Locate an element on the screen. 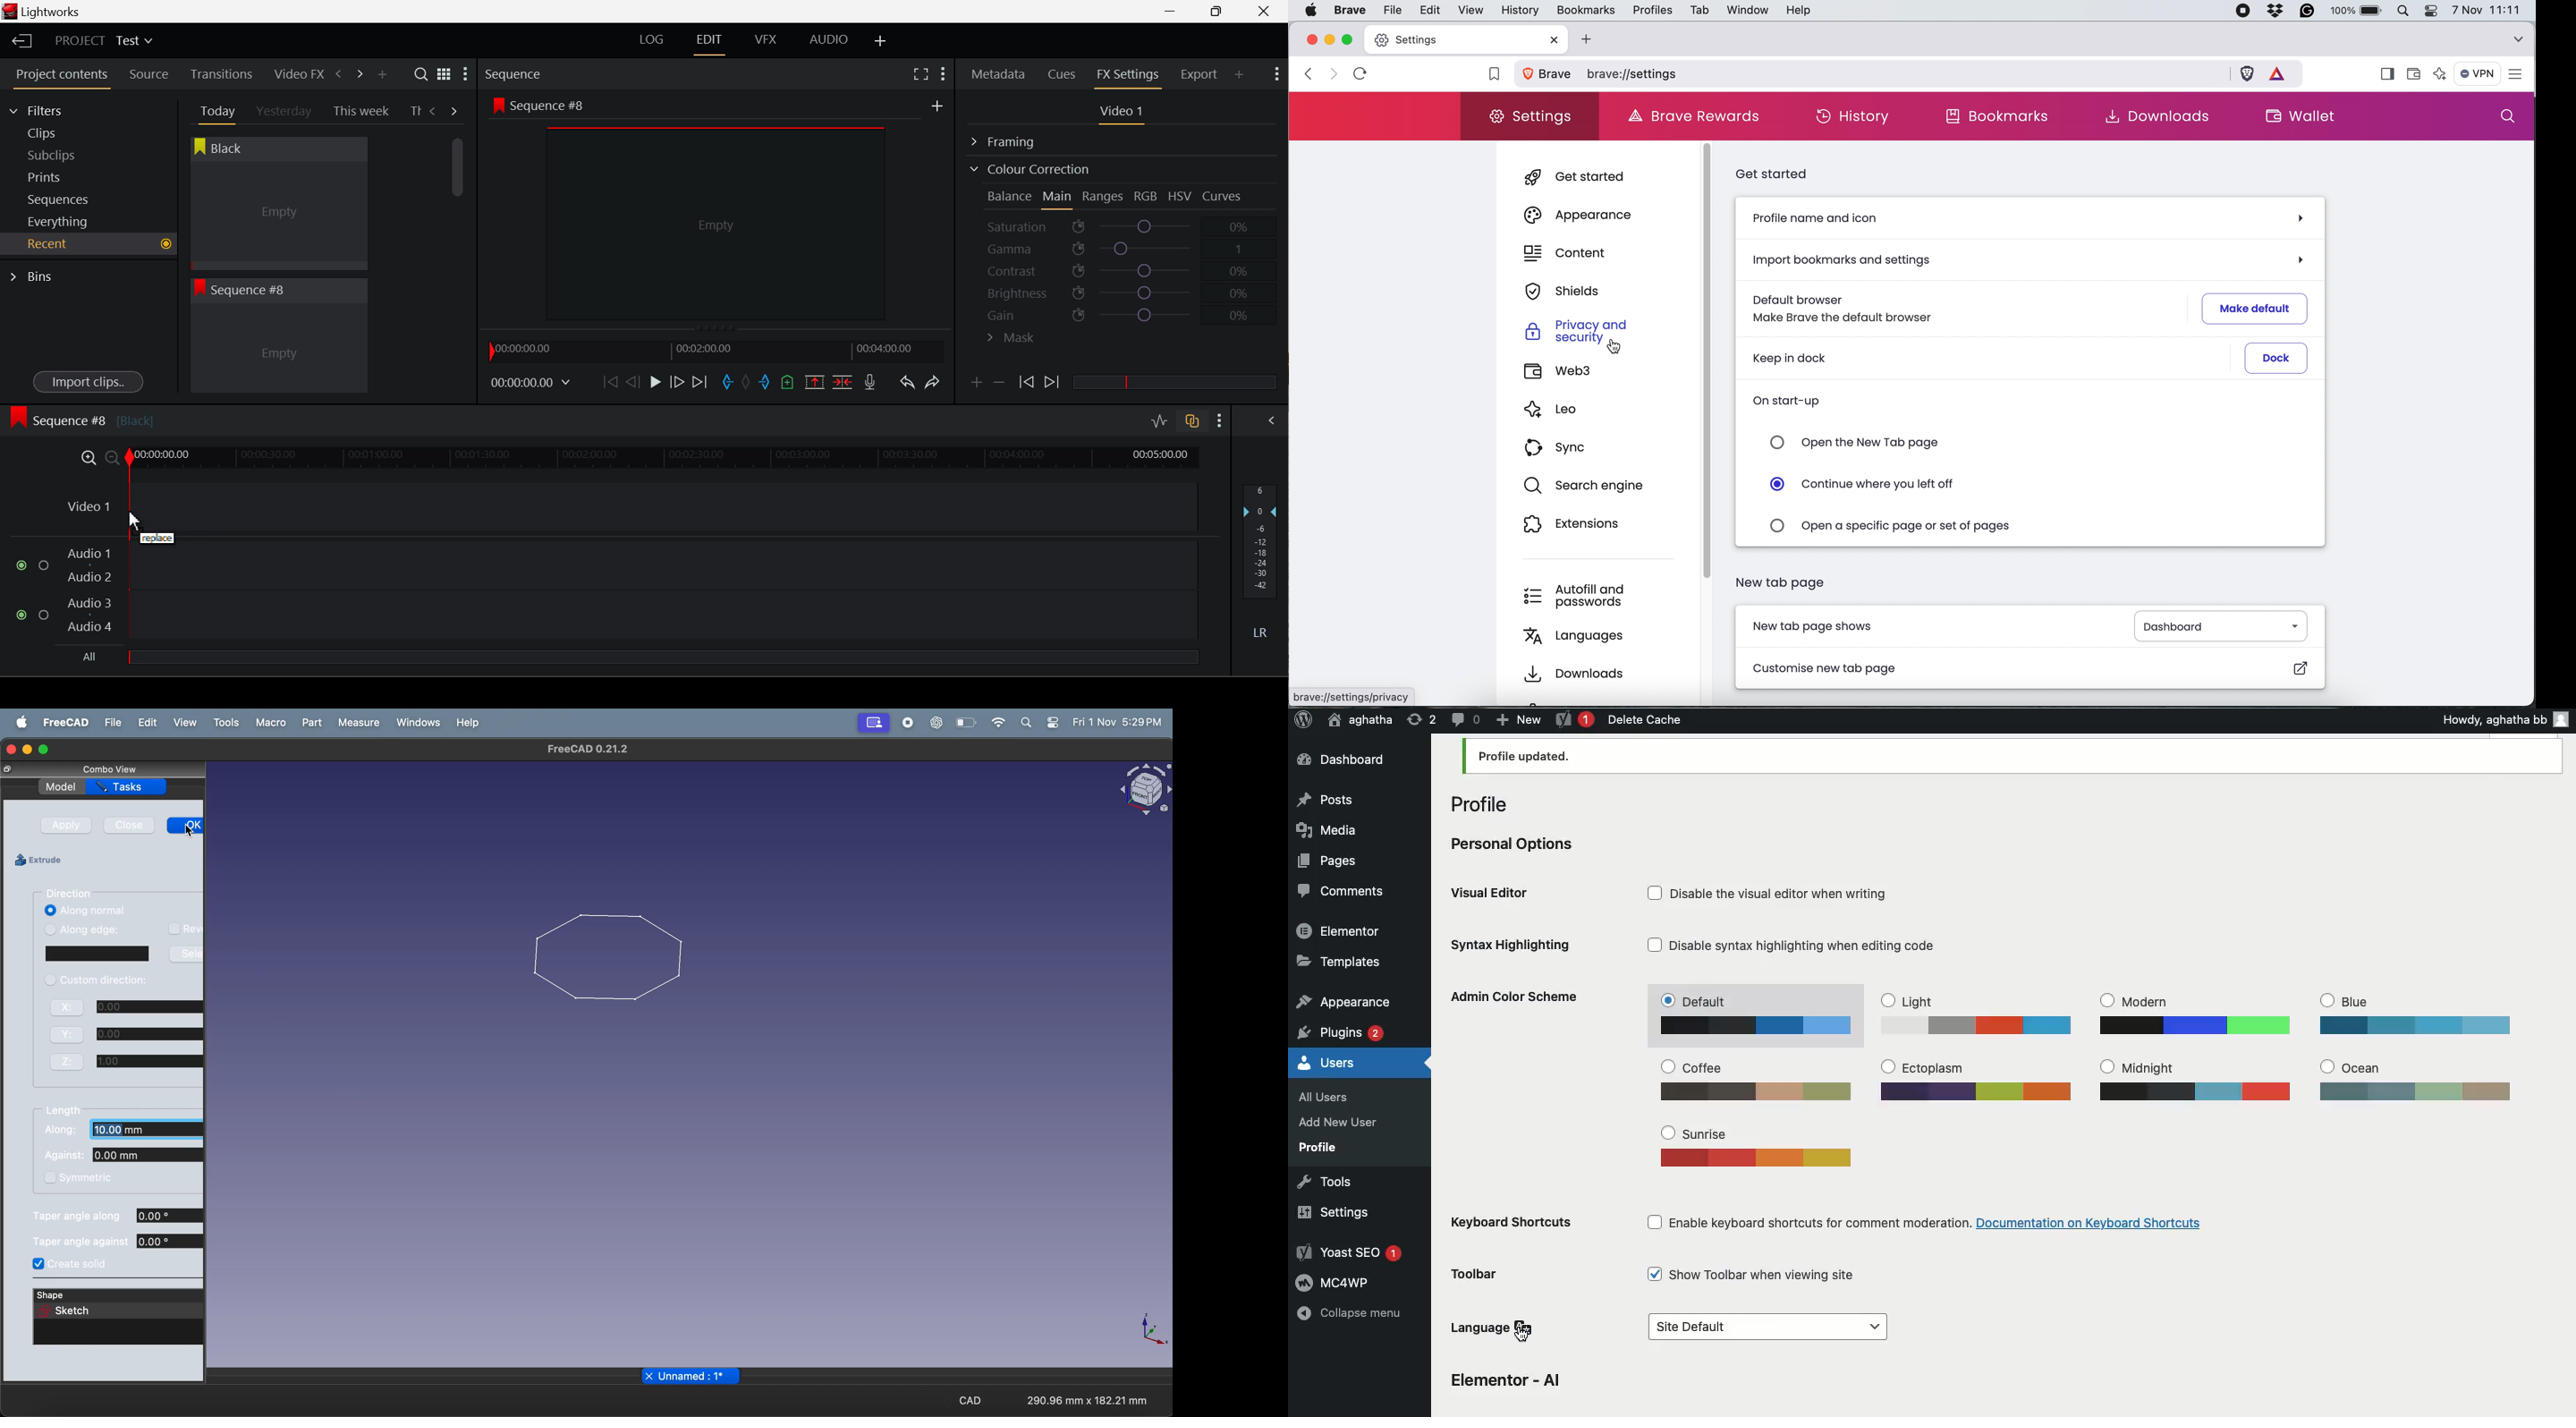 This screenshot has height=1428, width=2576. chat gpt is located at coordinates (935, 722).